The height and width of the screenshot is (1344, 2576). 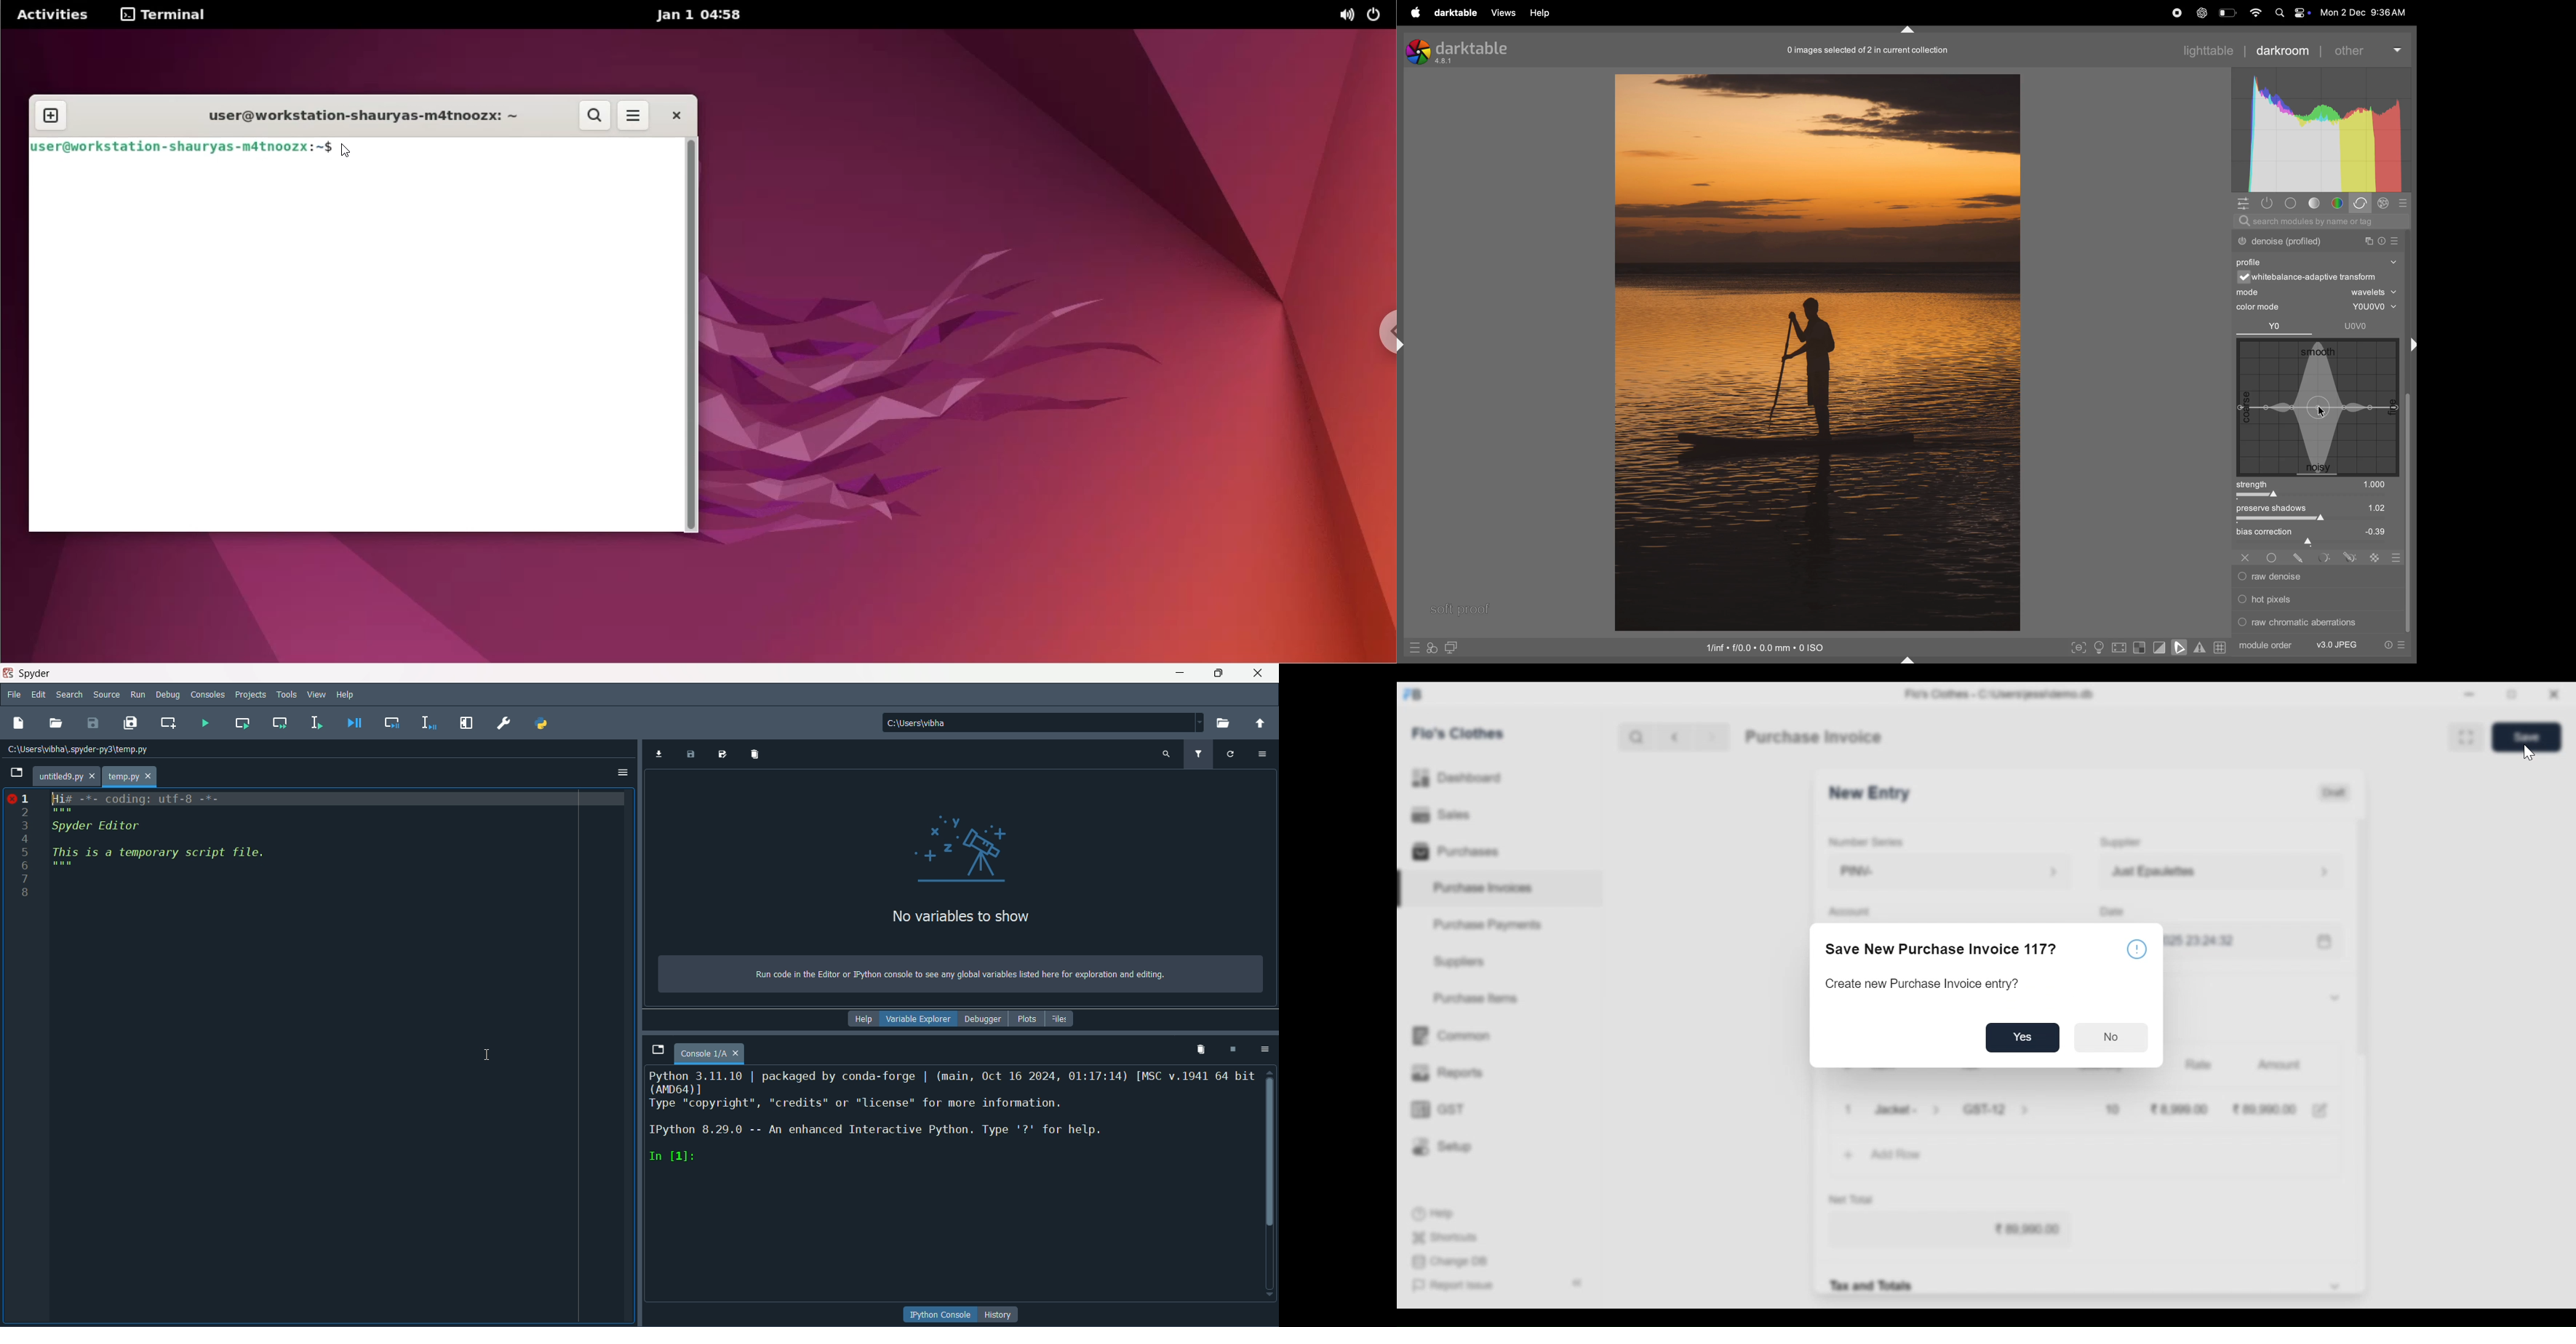 I want to click on battery, so click(x=2227, y=14).